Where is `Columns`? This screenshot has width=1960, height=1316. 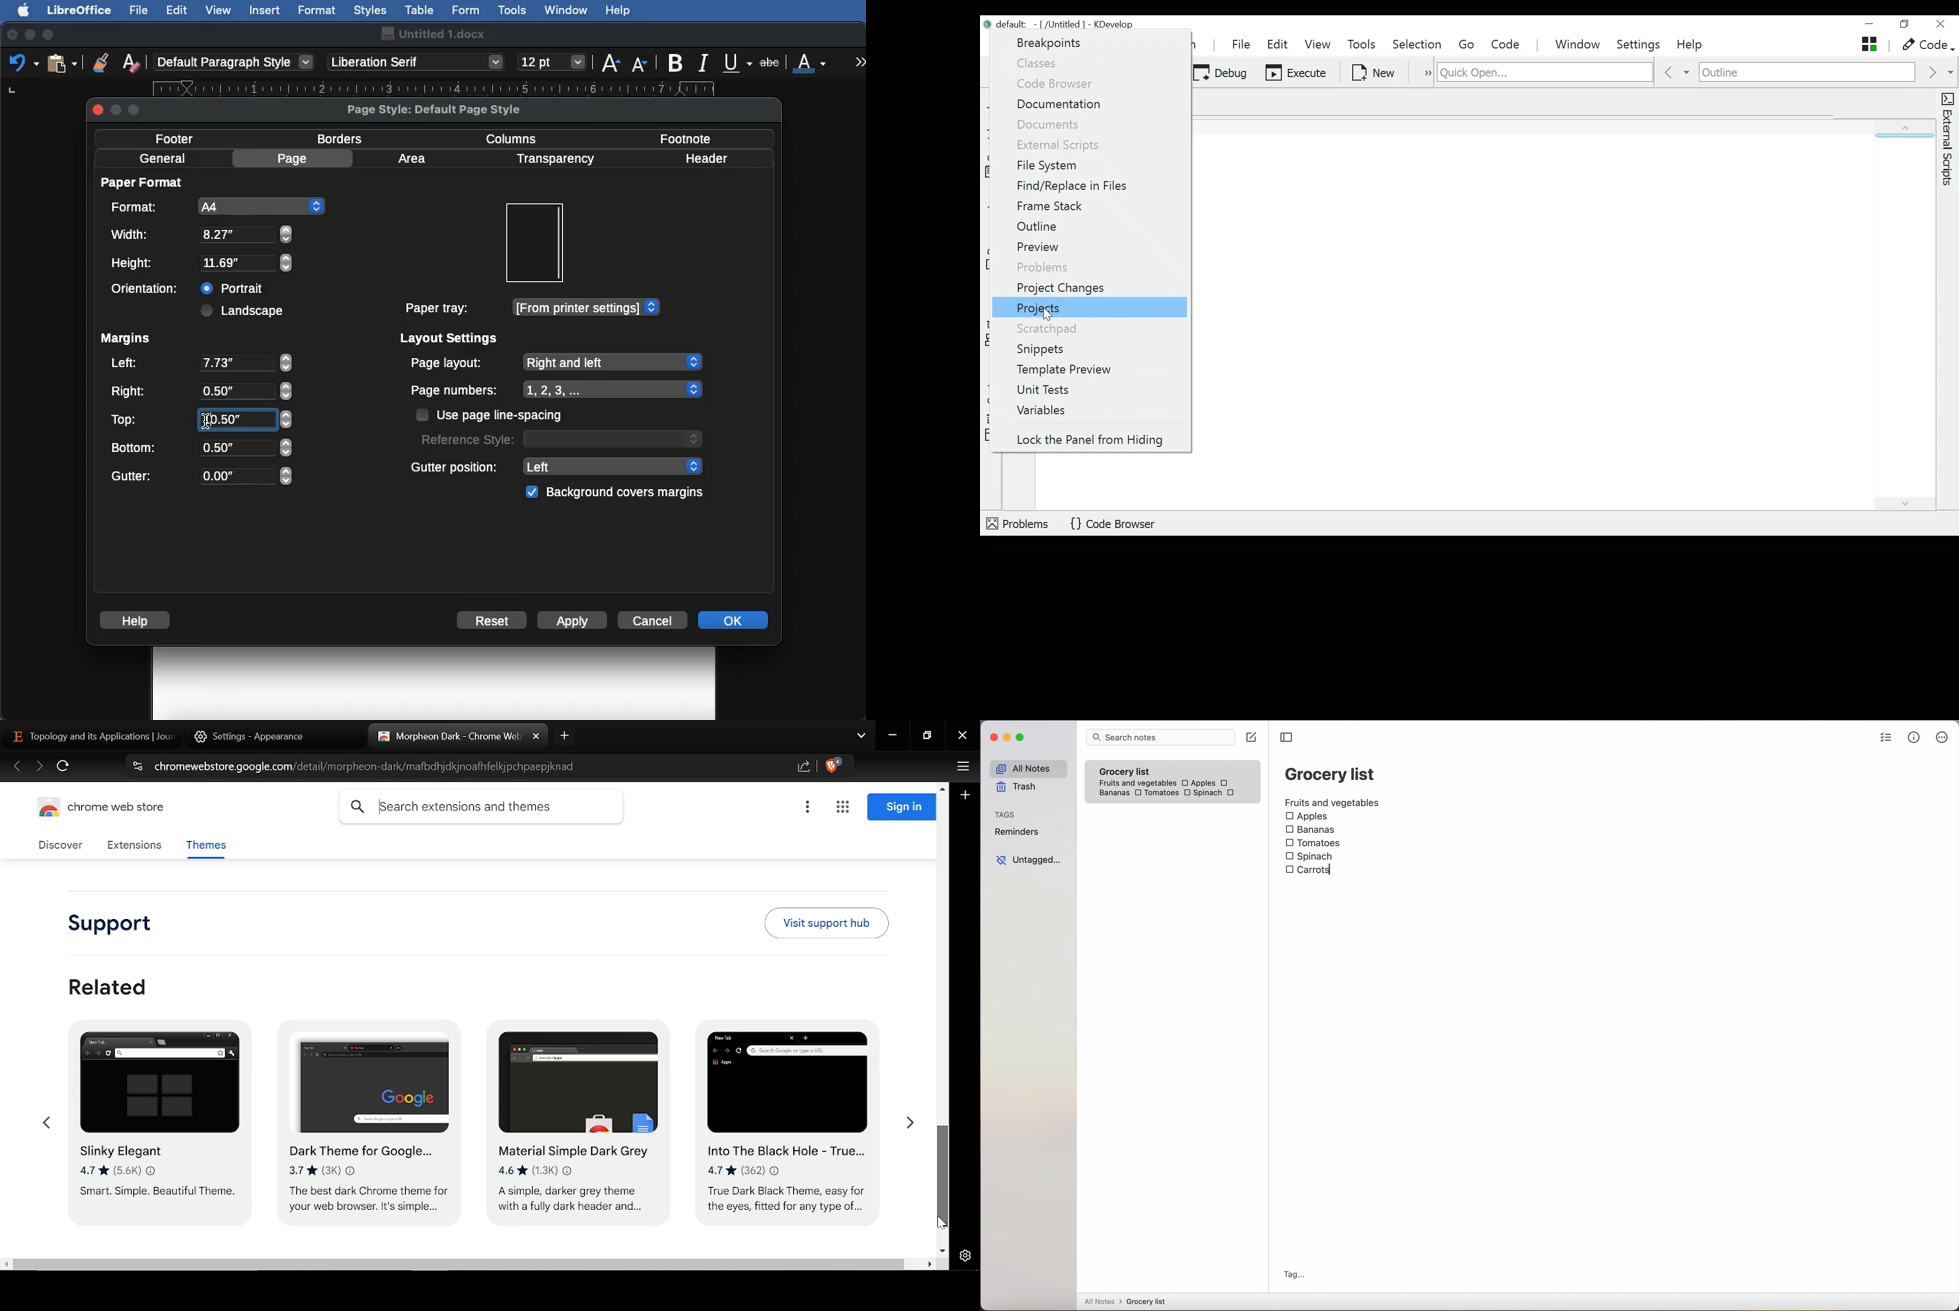
Columns is located at coordinates (517, 137).